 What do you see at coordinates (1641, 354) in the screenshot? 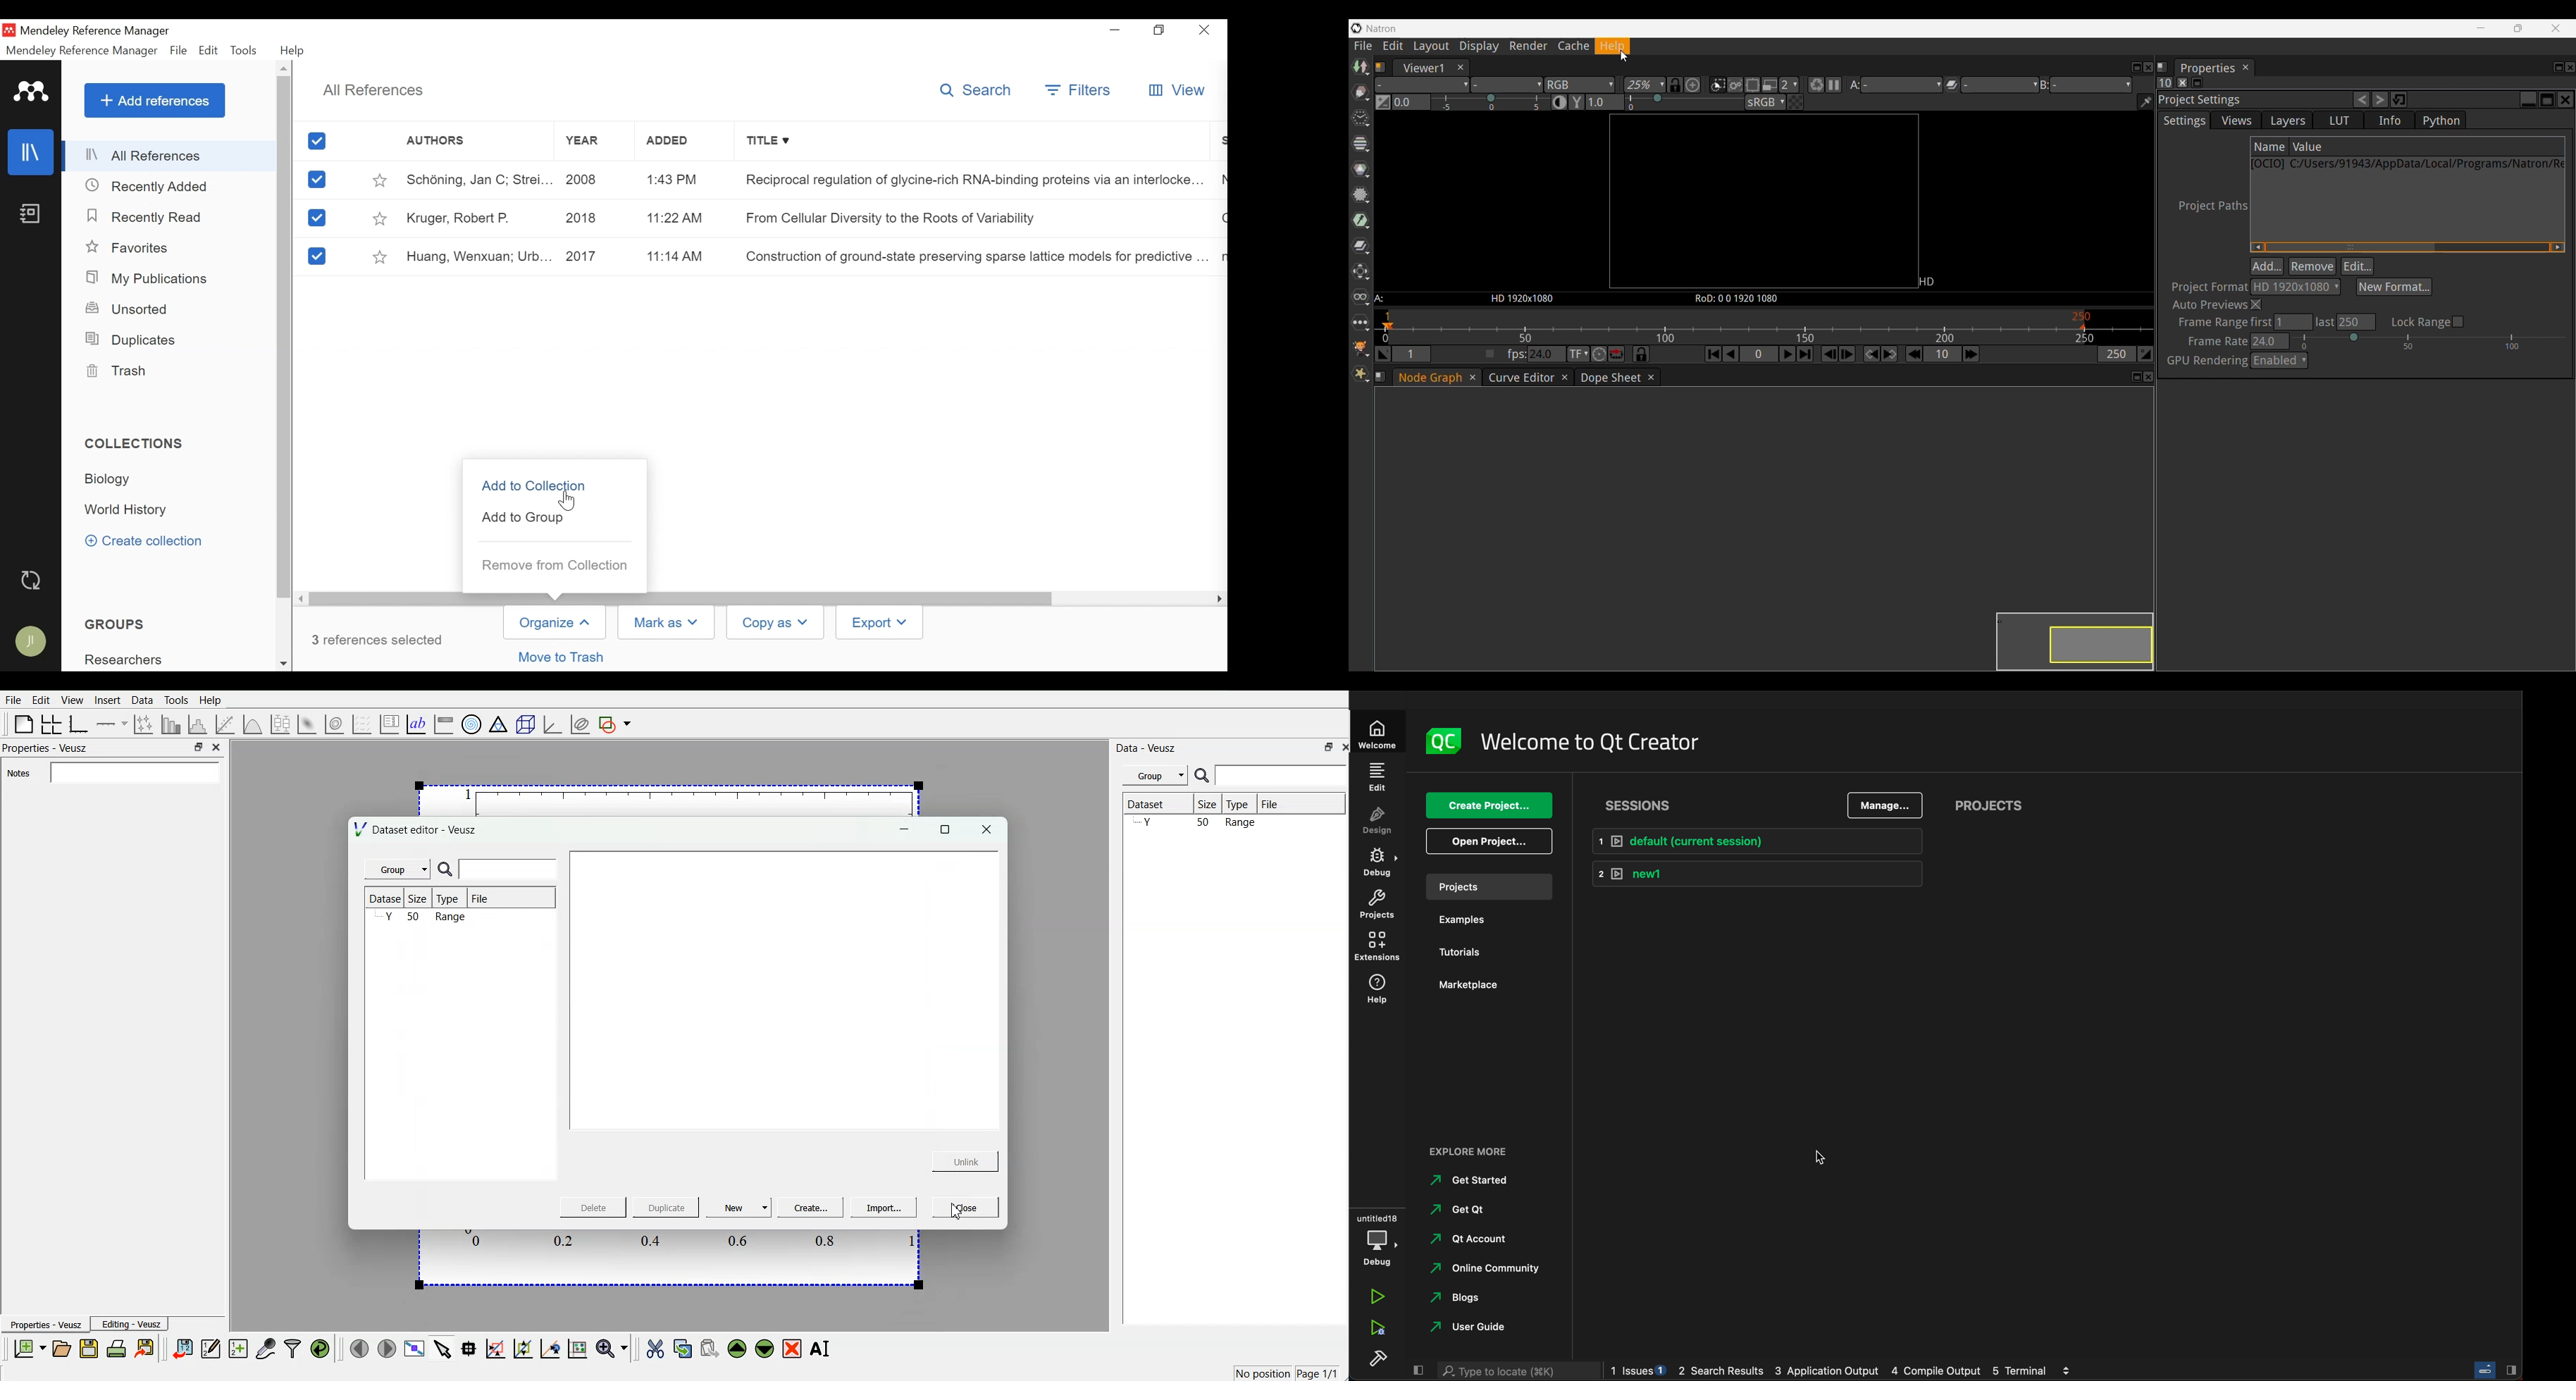
I see `Synchronize current frame range with dope sheet and curve editor` at bounding box center [1641, 354].